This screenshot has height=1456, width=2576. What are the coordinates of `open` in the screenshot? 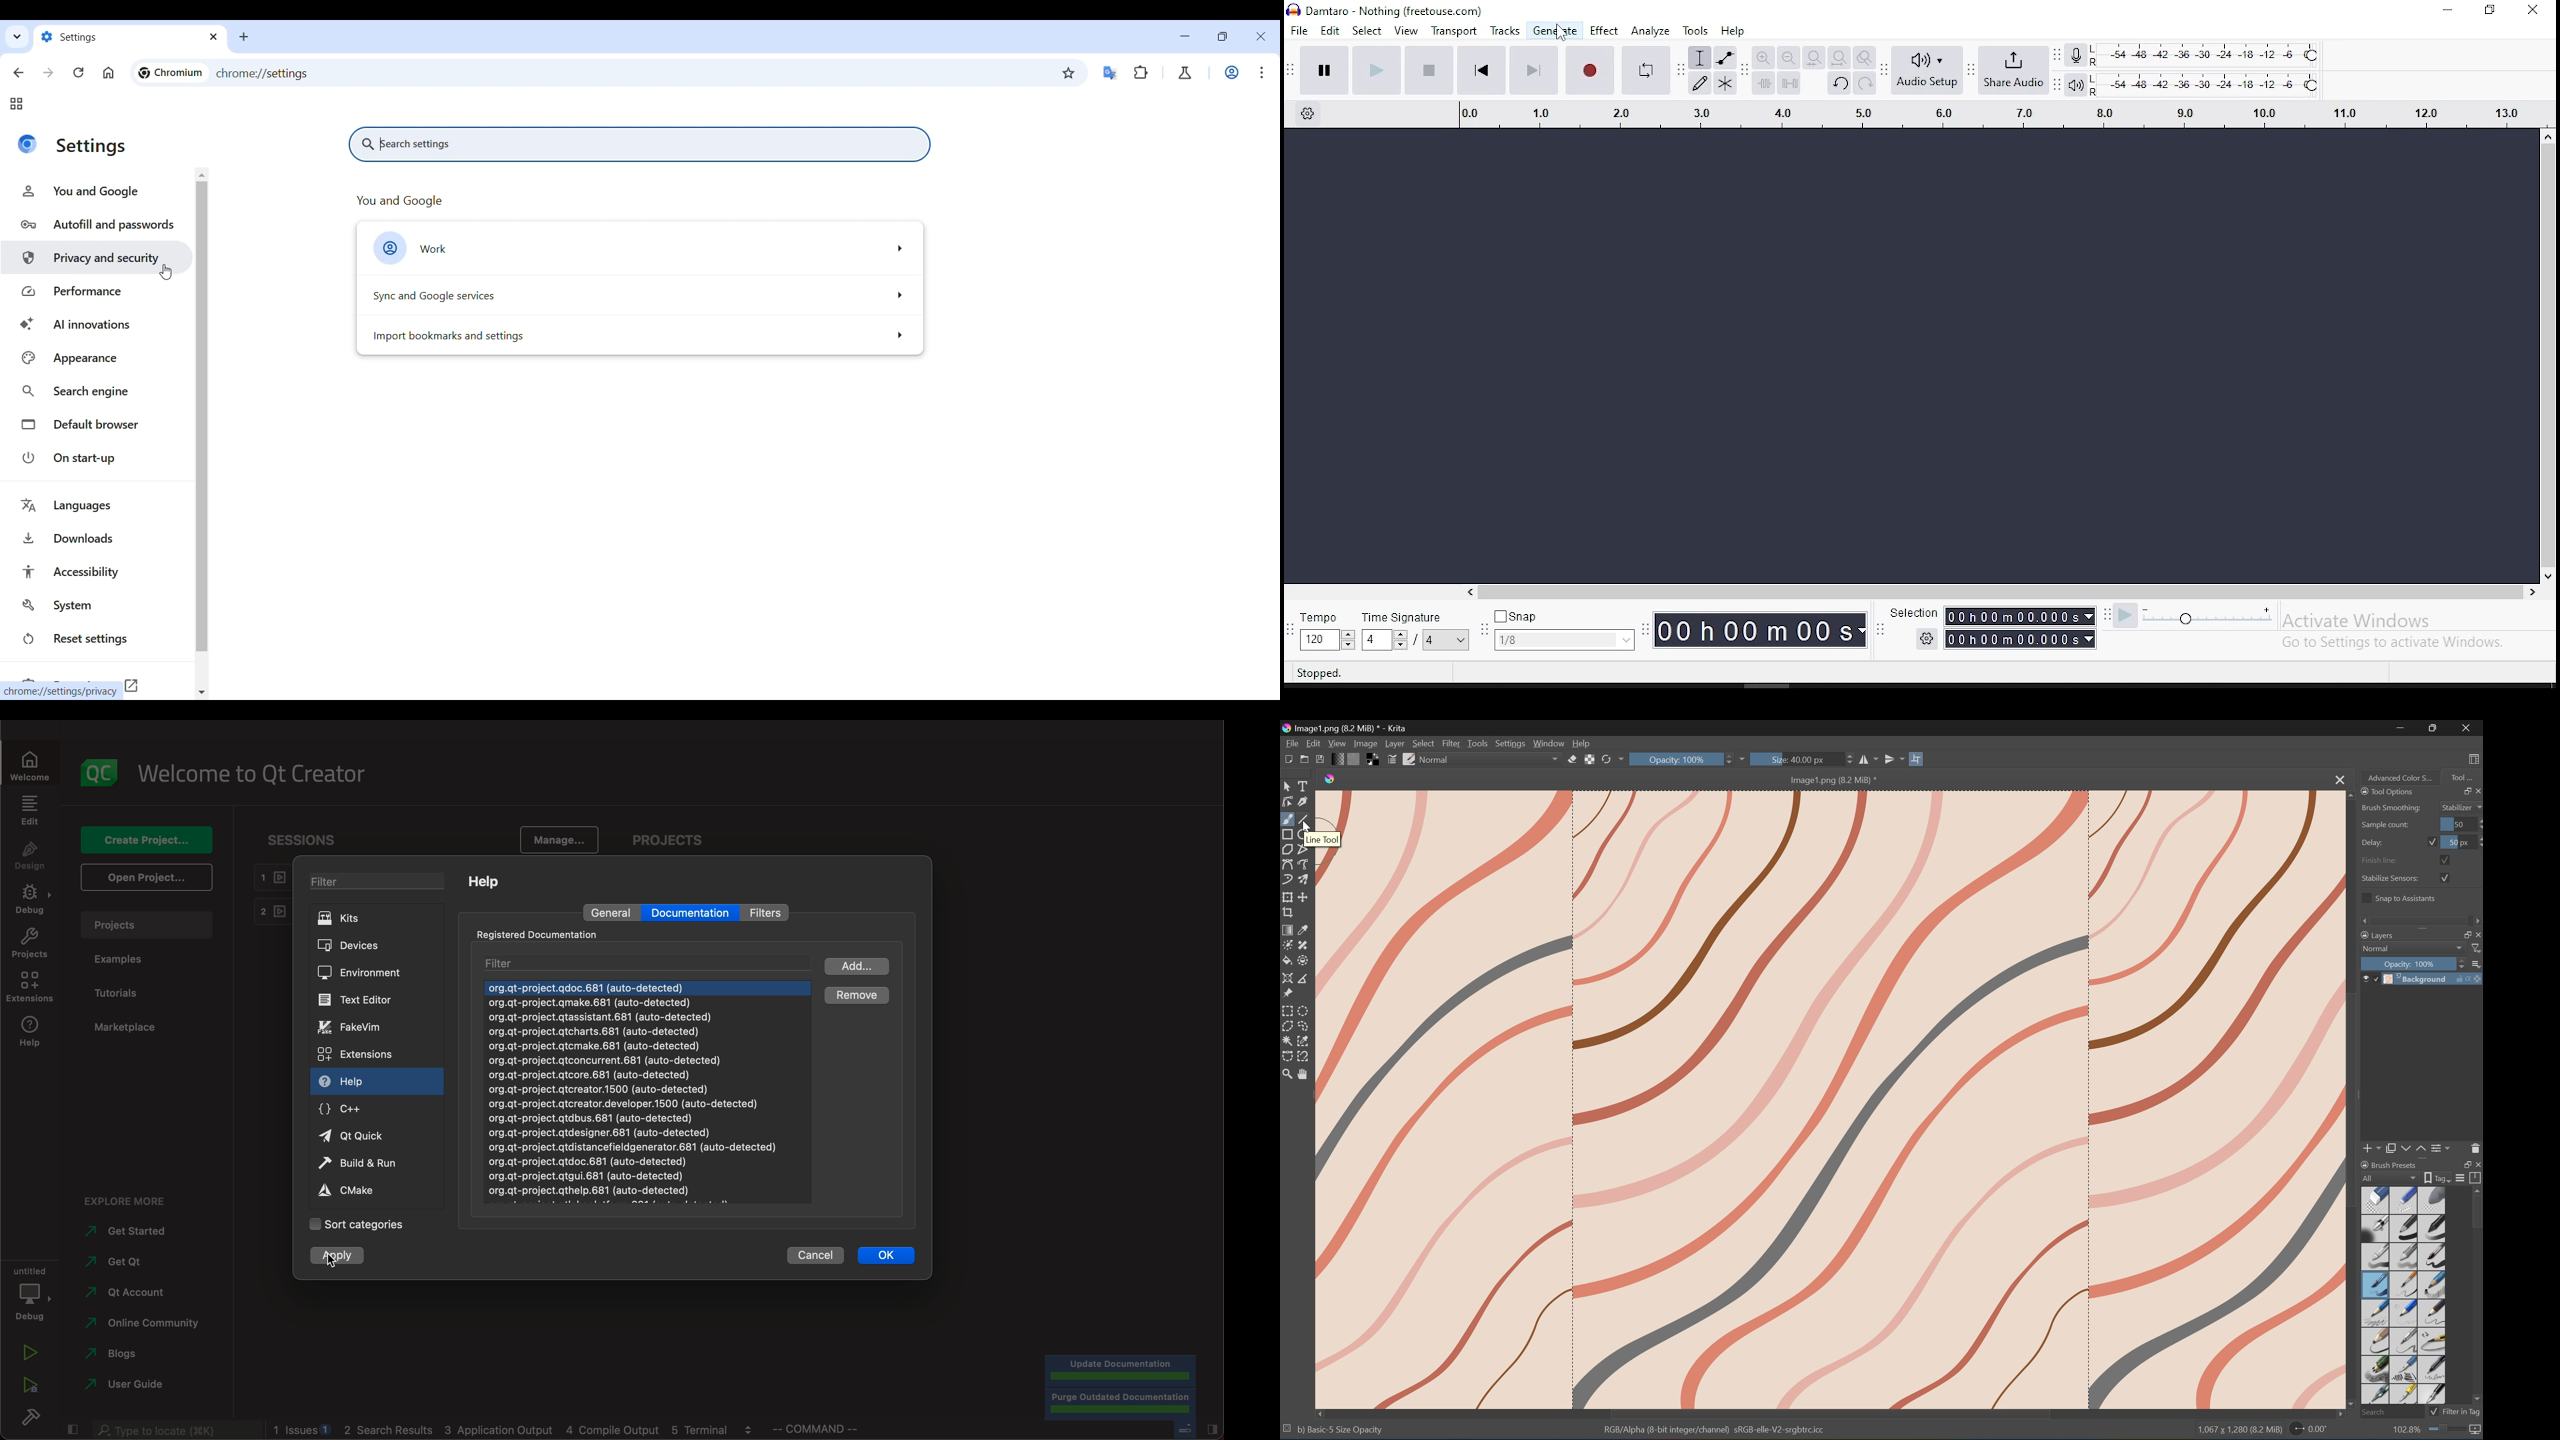 It's located at (149, 876).